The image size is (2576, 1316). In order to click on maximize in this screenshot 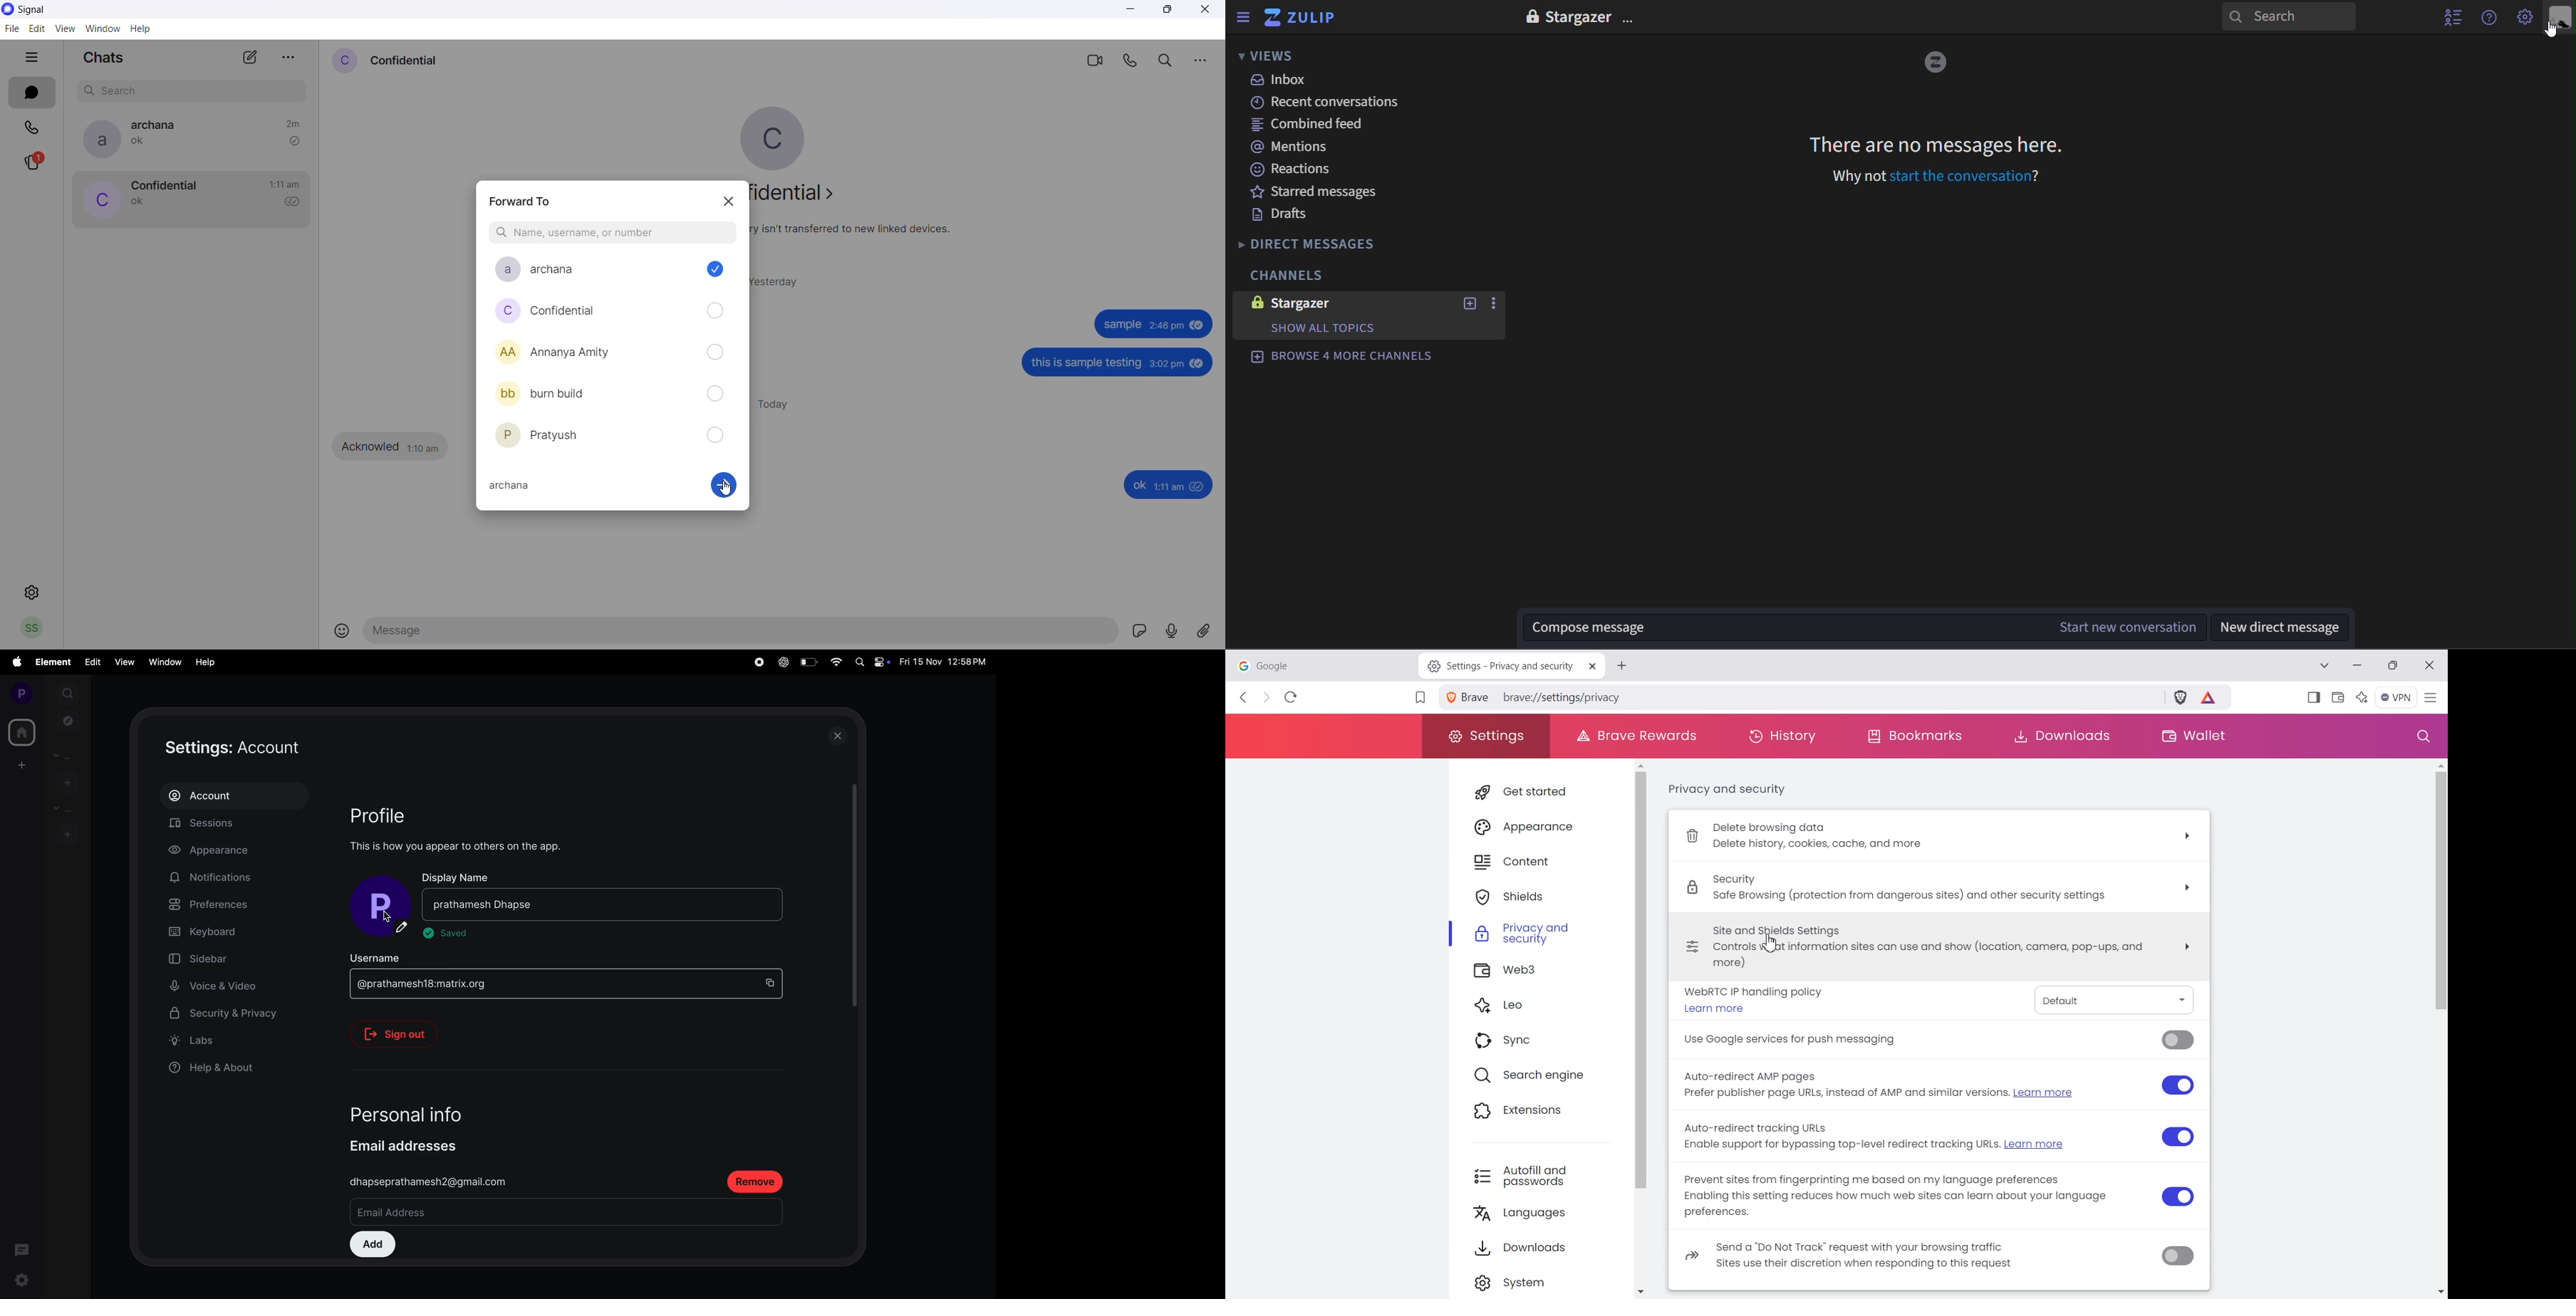, I will do `click(1167, 11)`.